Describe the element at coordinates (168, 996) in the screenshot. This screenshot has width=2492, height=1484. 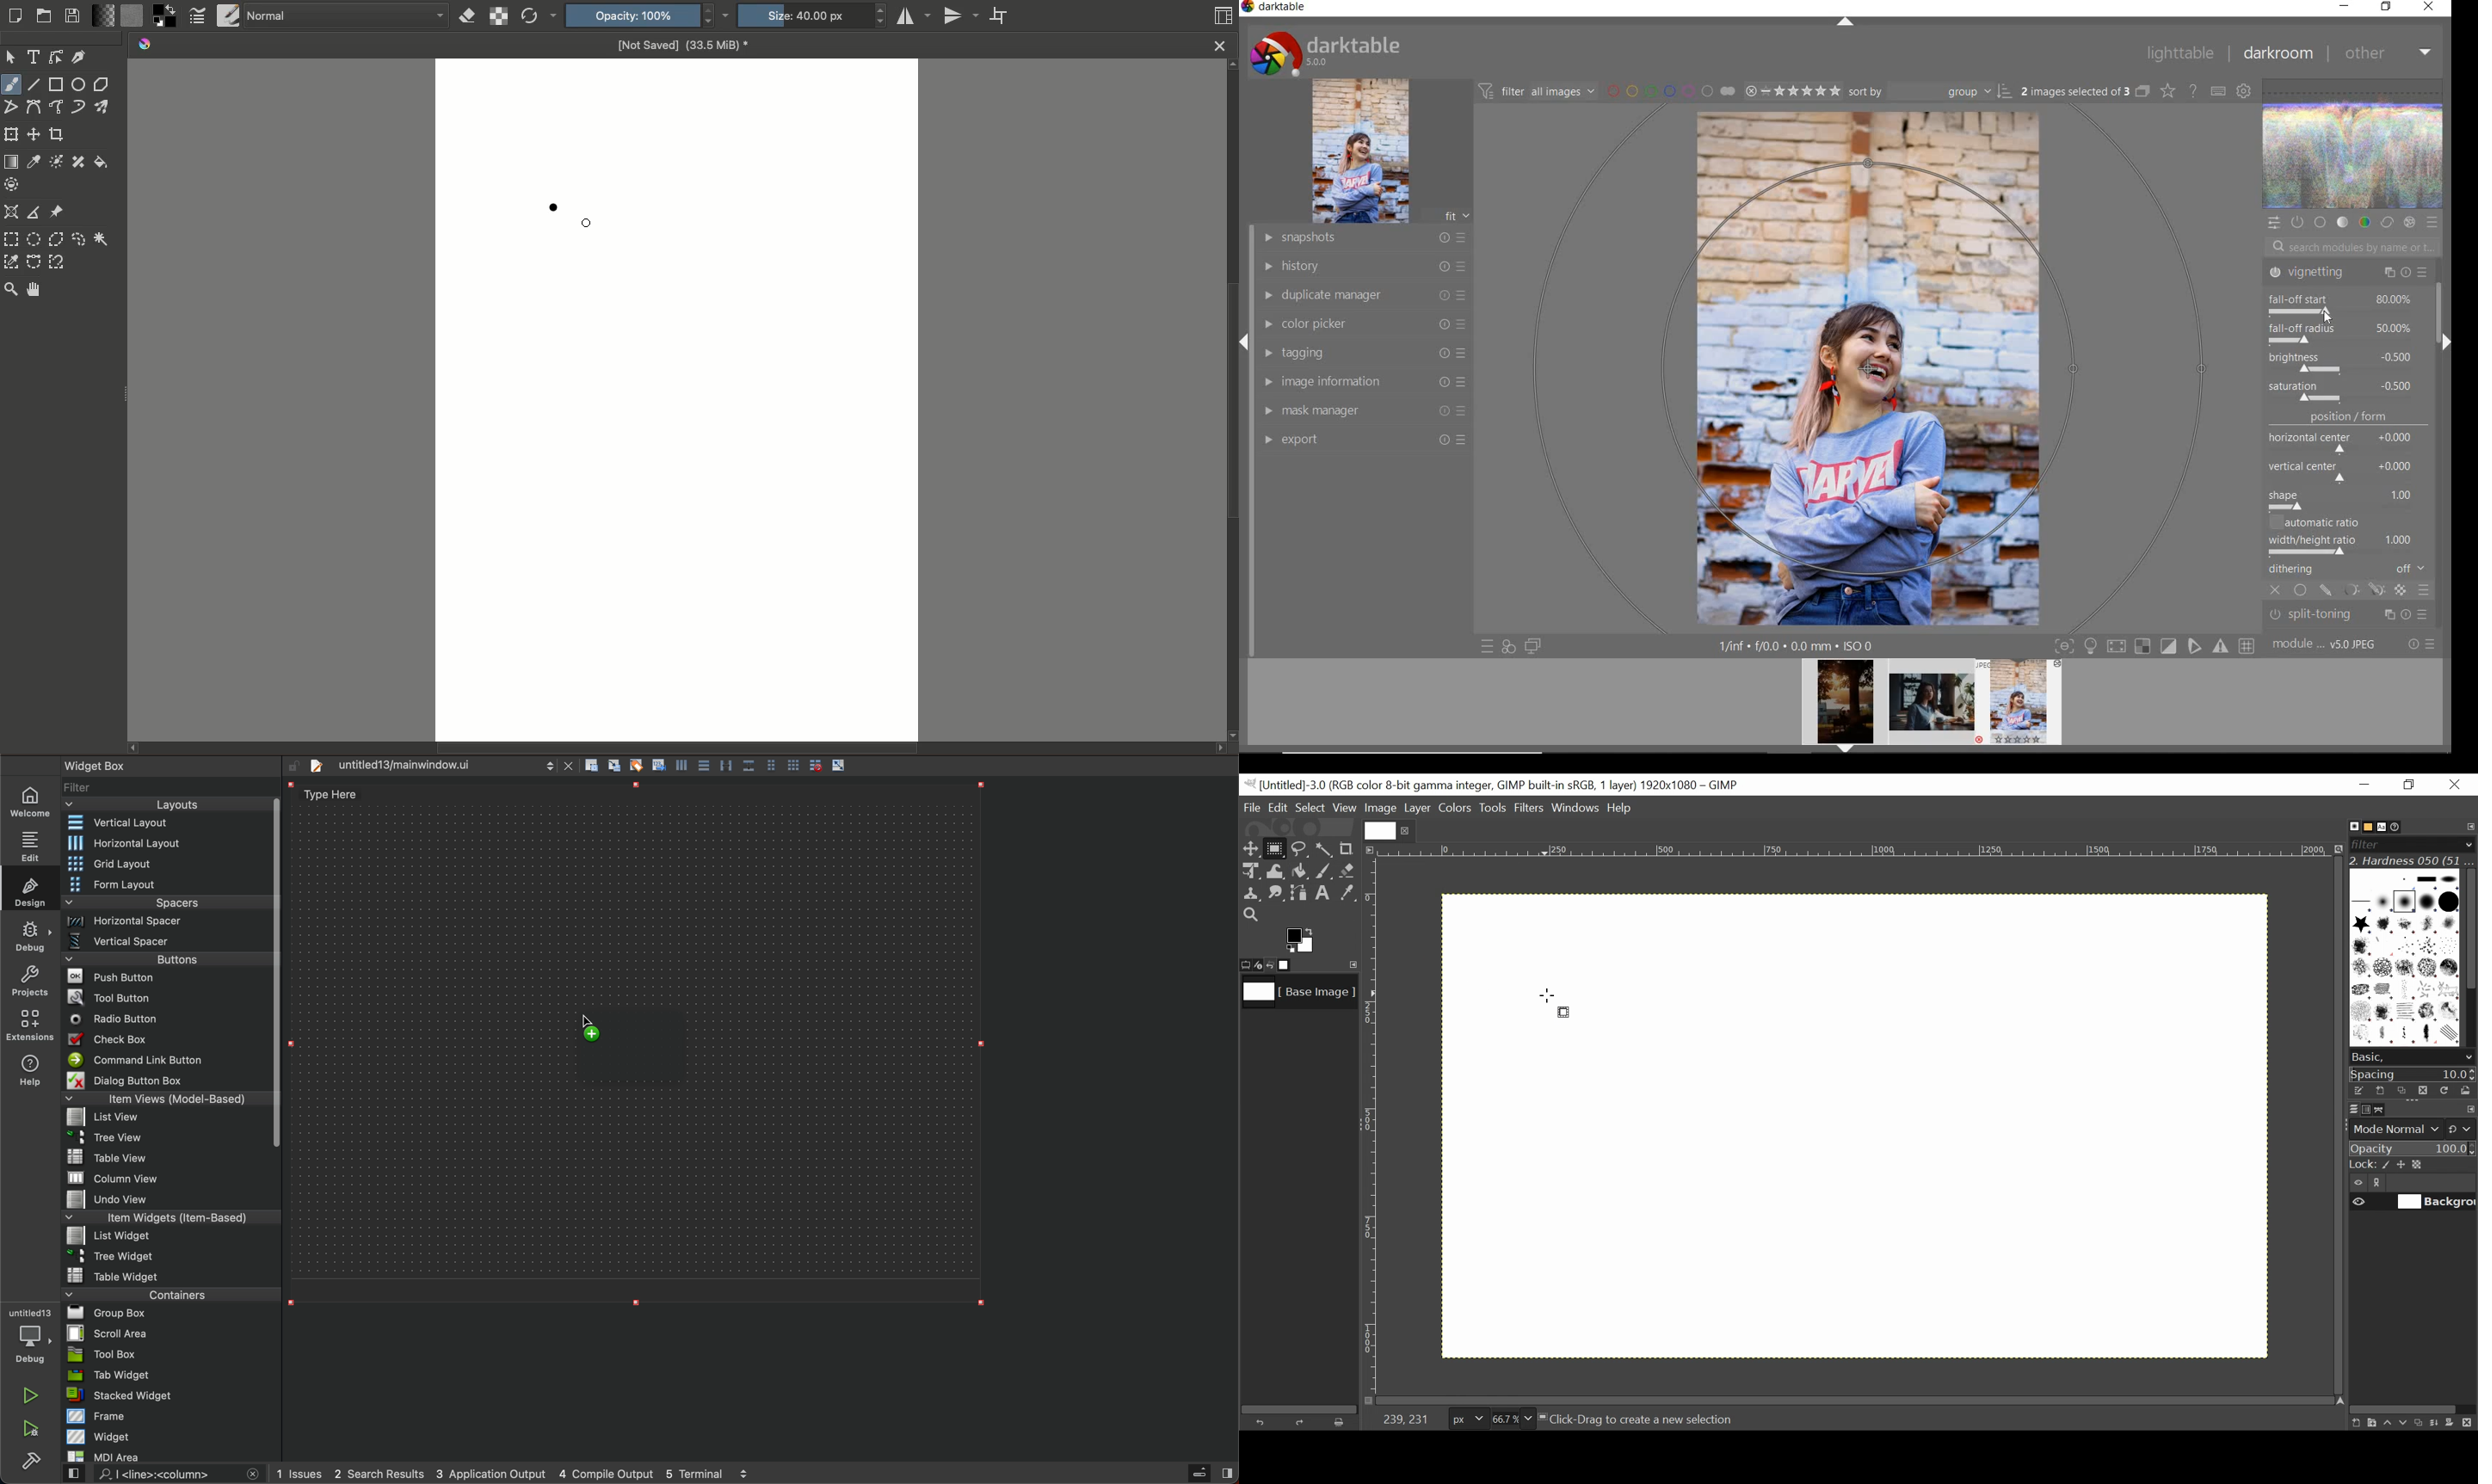
I see `tool button` at that location.